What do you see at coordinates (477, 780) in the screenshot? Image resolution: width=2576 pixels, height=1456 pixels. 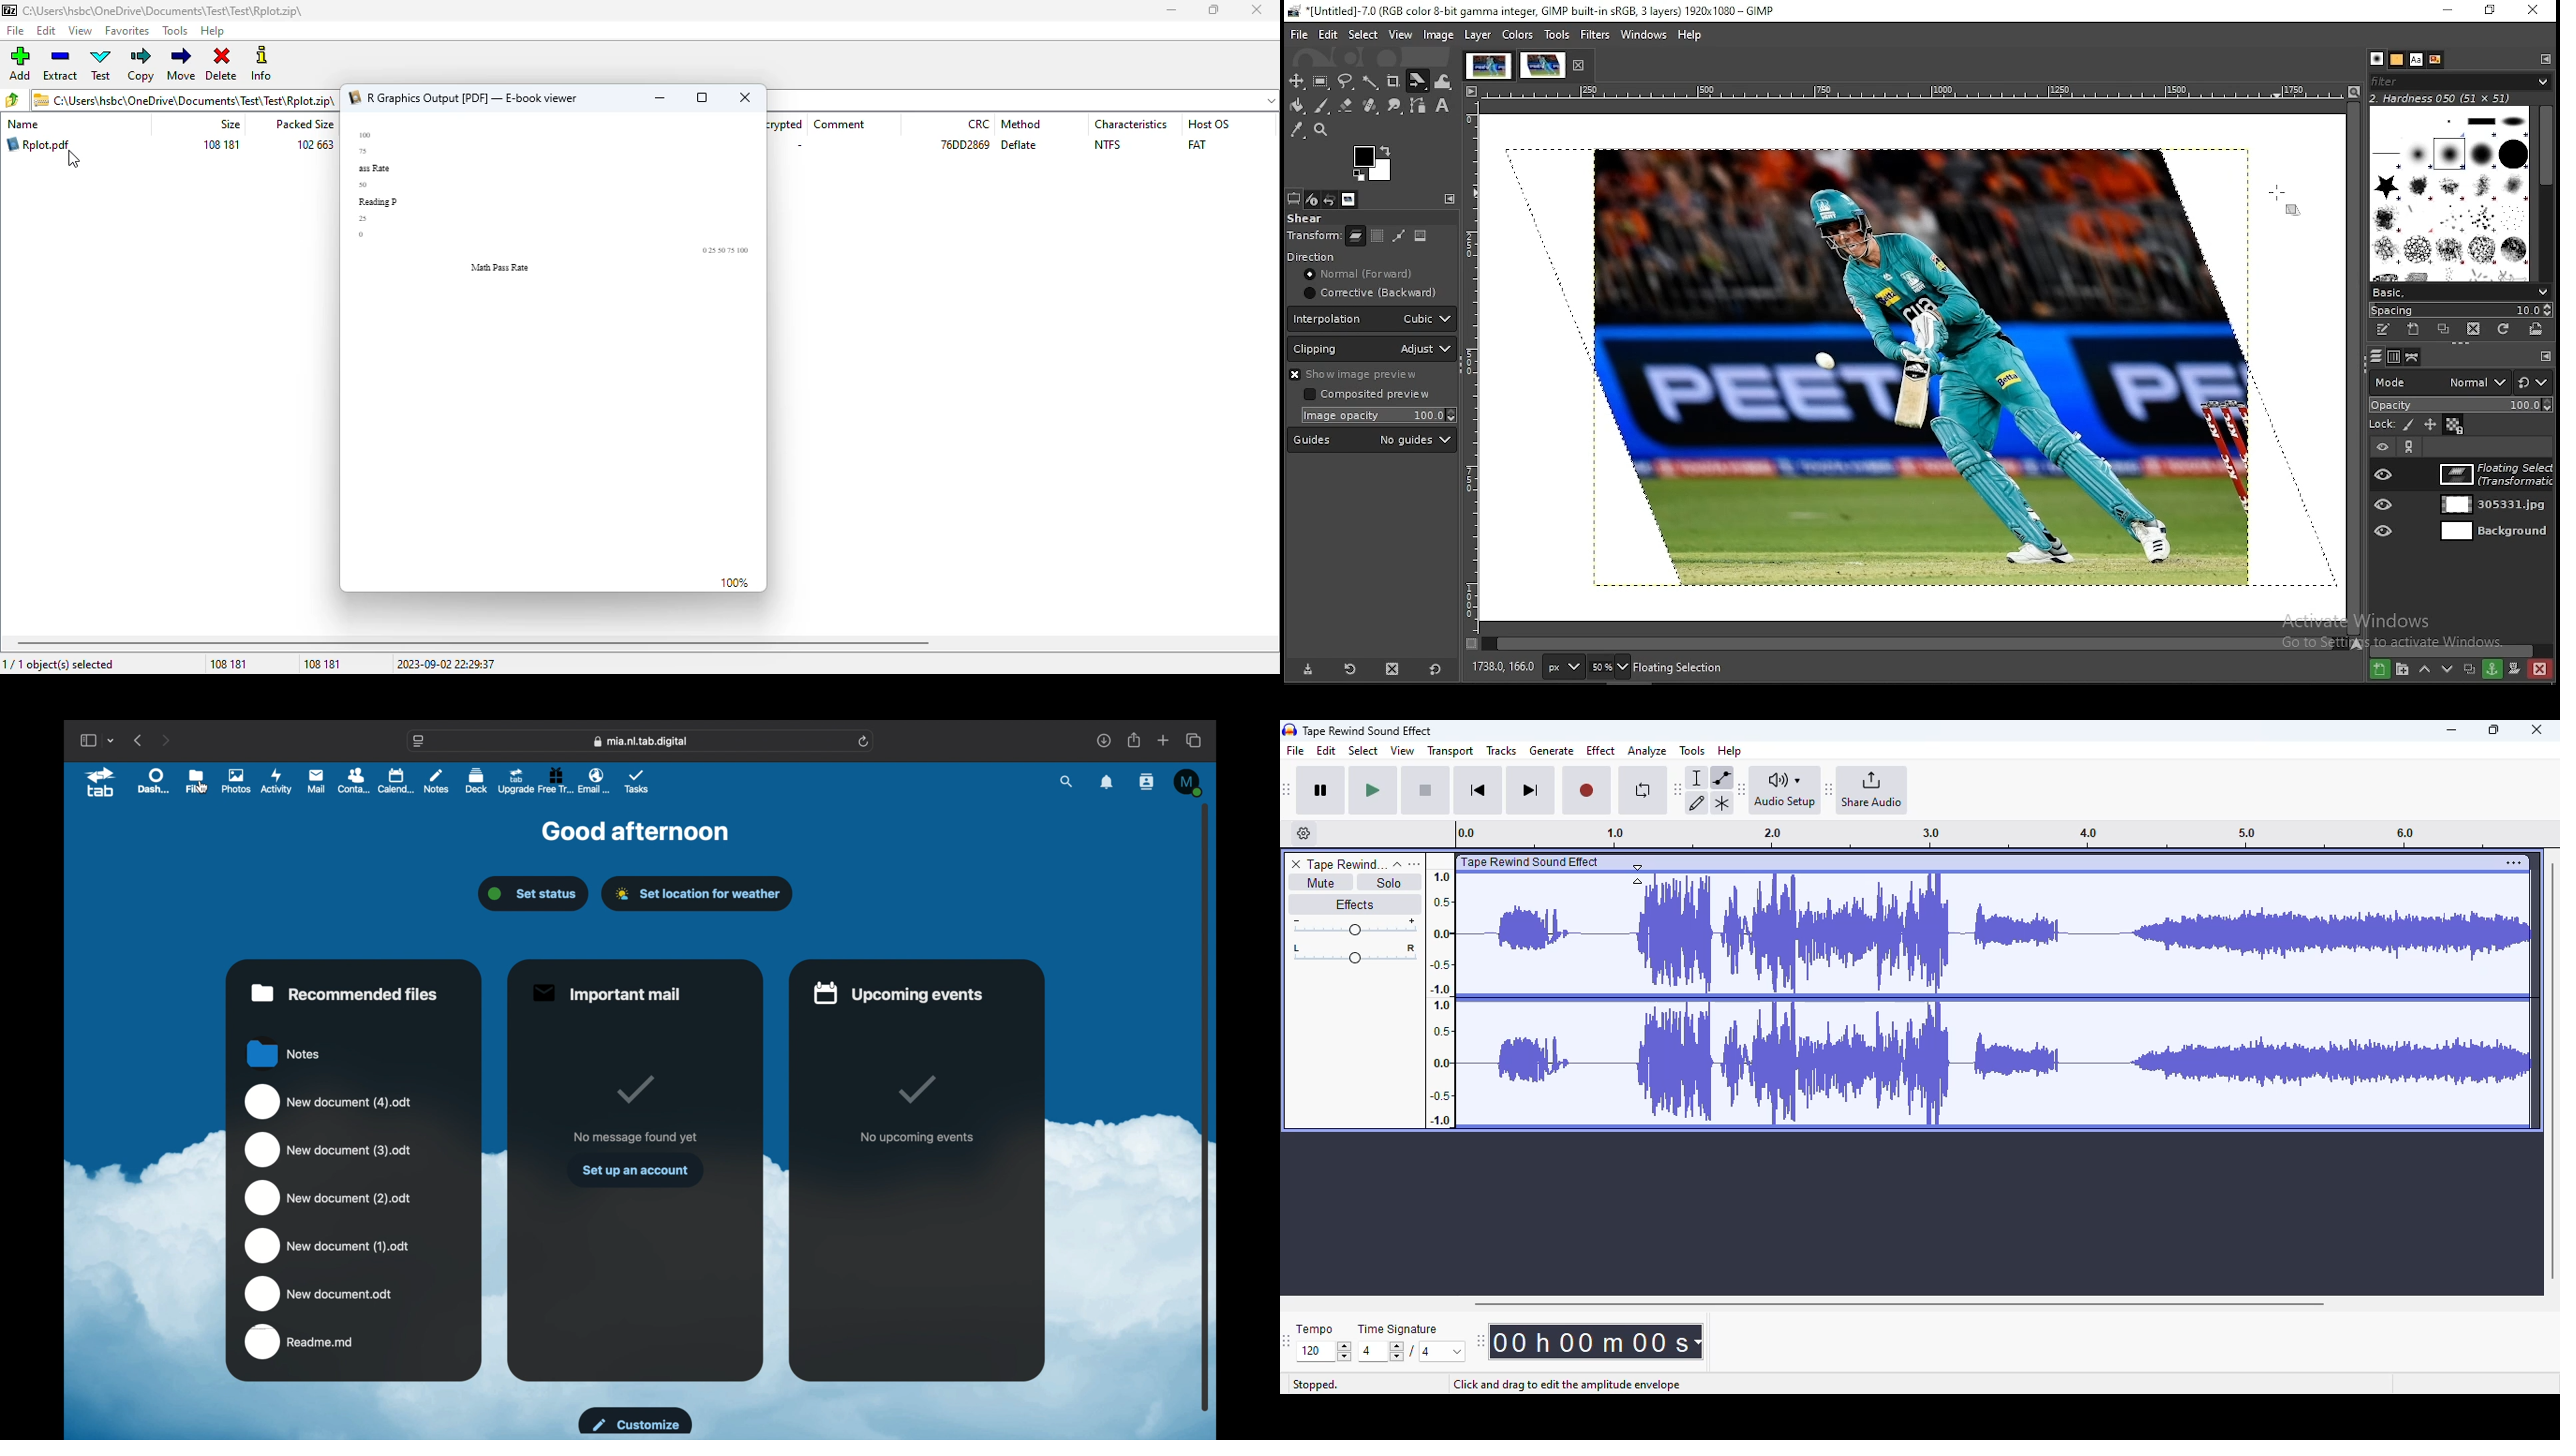 I see `deck` at bounding box center [477, 780].